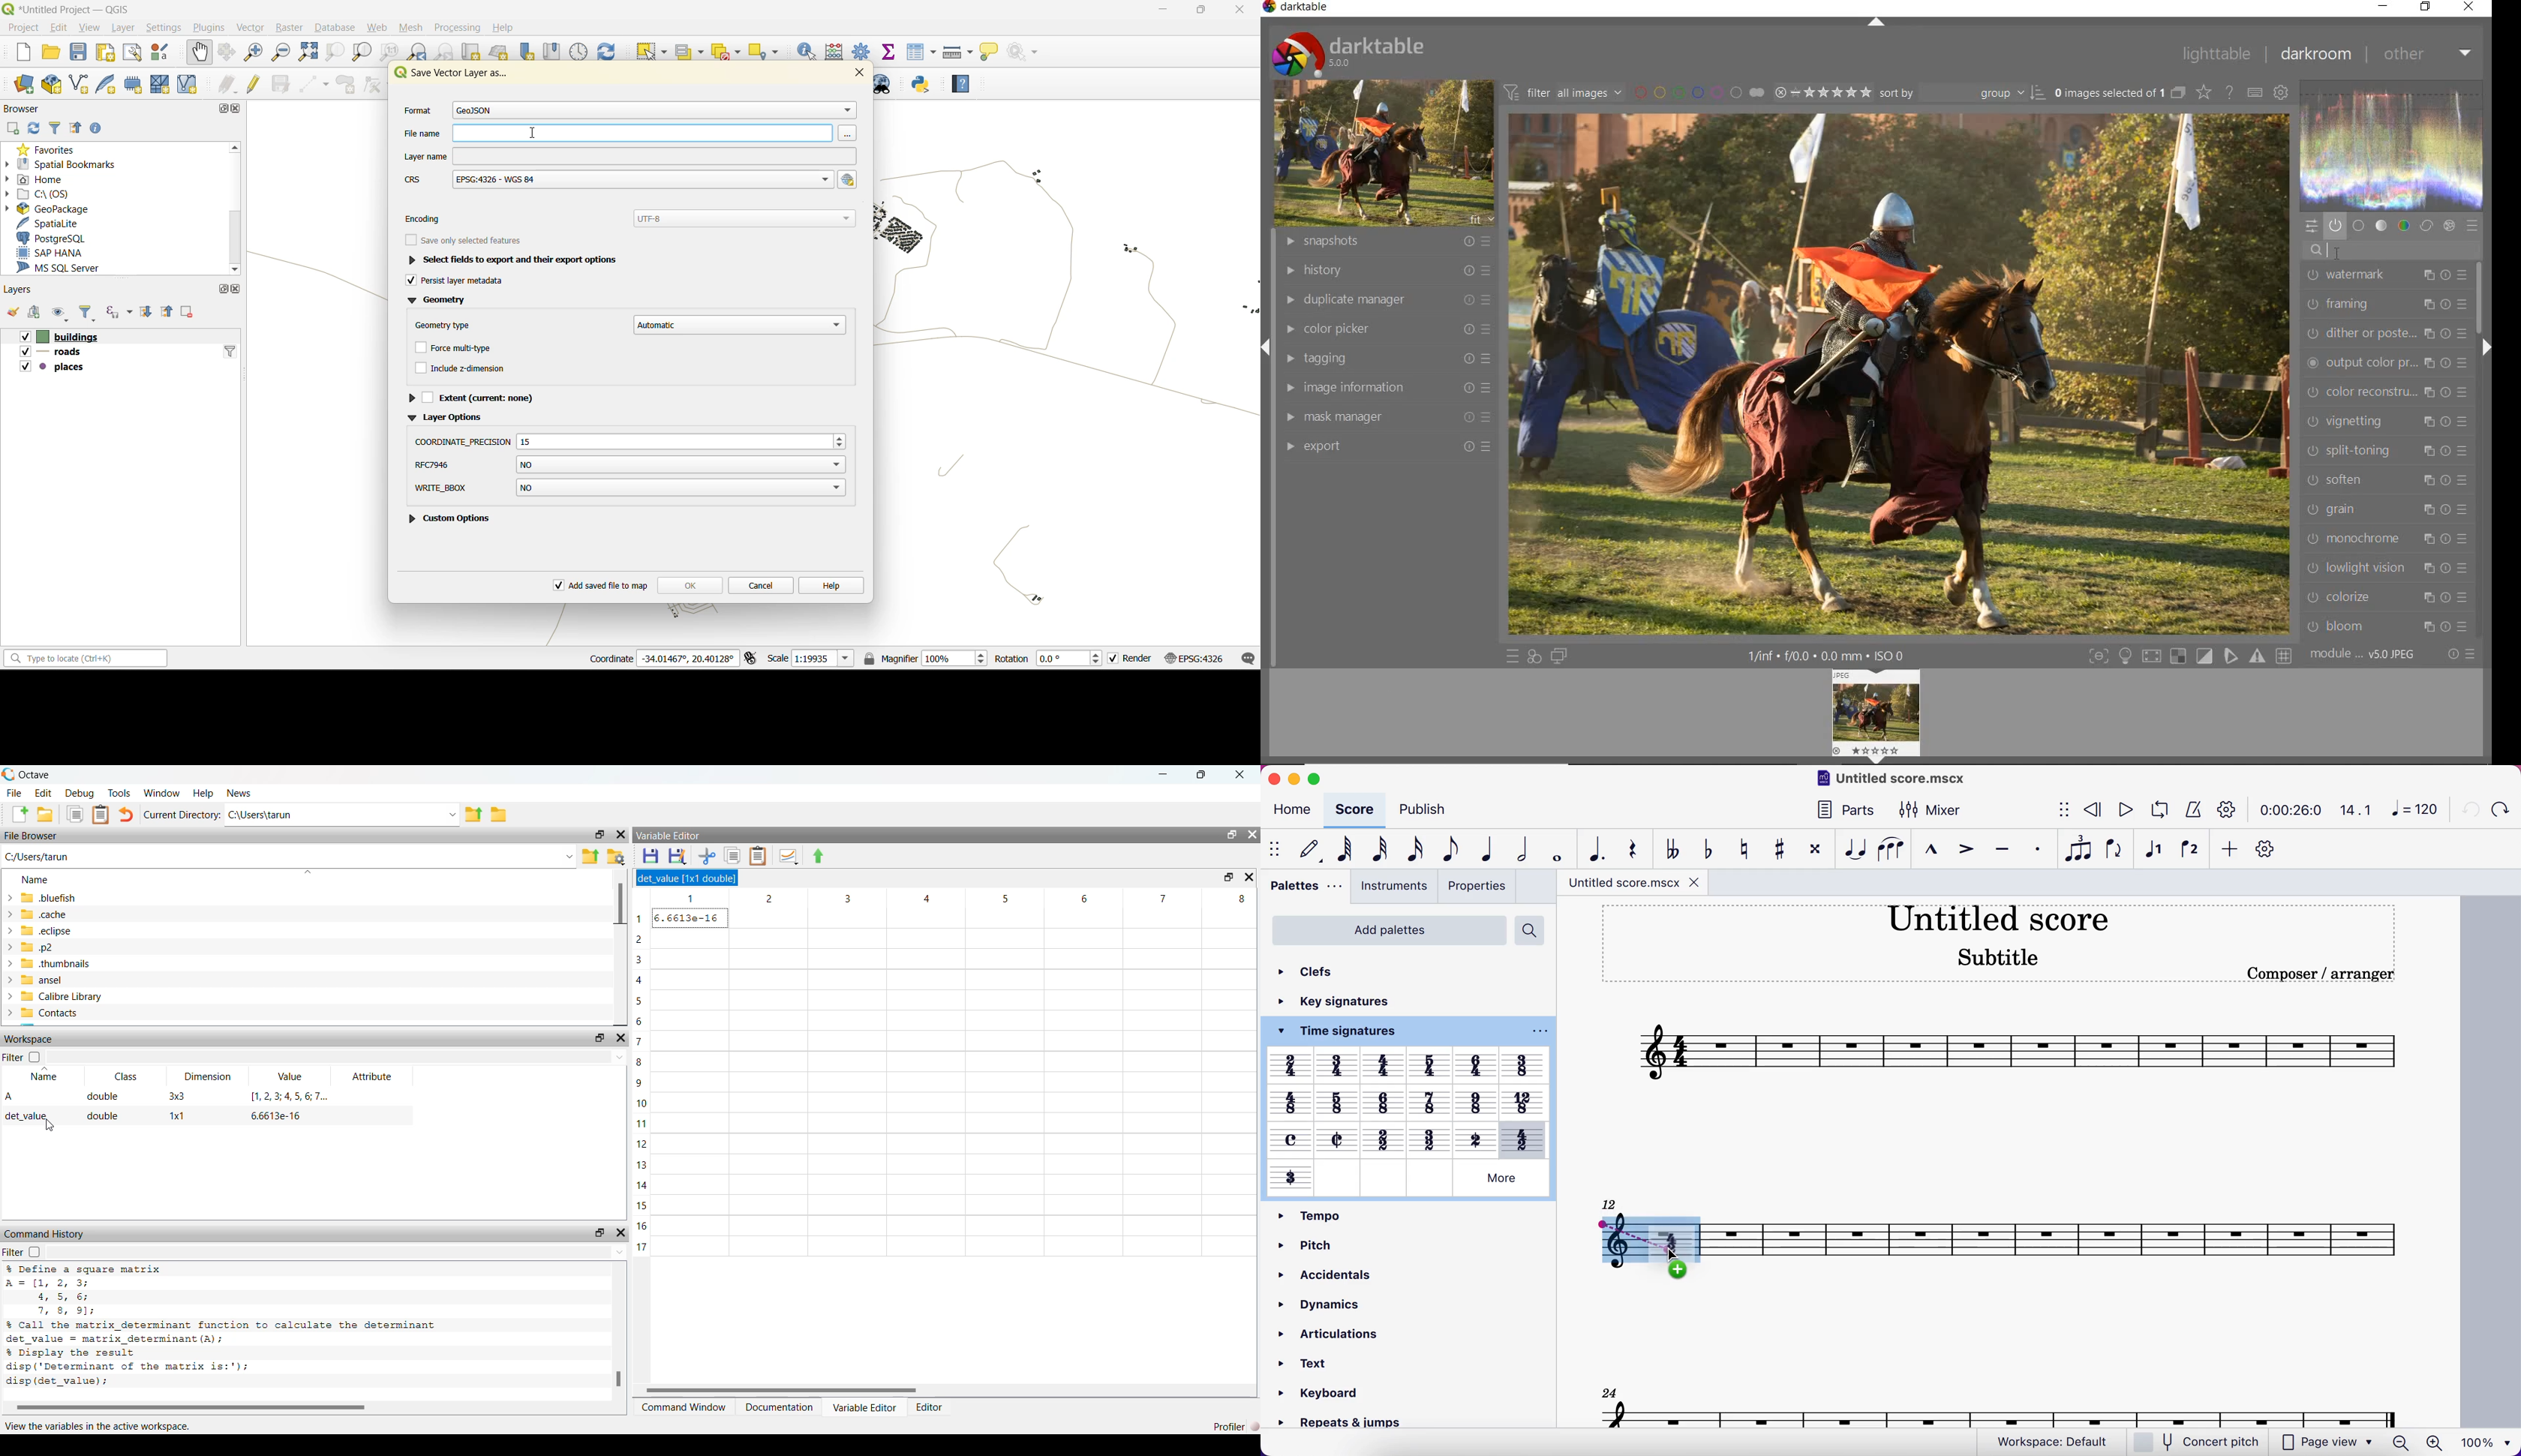  Describe the element at coordinates (1563, 92) in the screenshot. I see `filter all images` at that location.